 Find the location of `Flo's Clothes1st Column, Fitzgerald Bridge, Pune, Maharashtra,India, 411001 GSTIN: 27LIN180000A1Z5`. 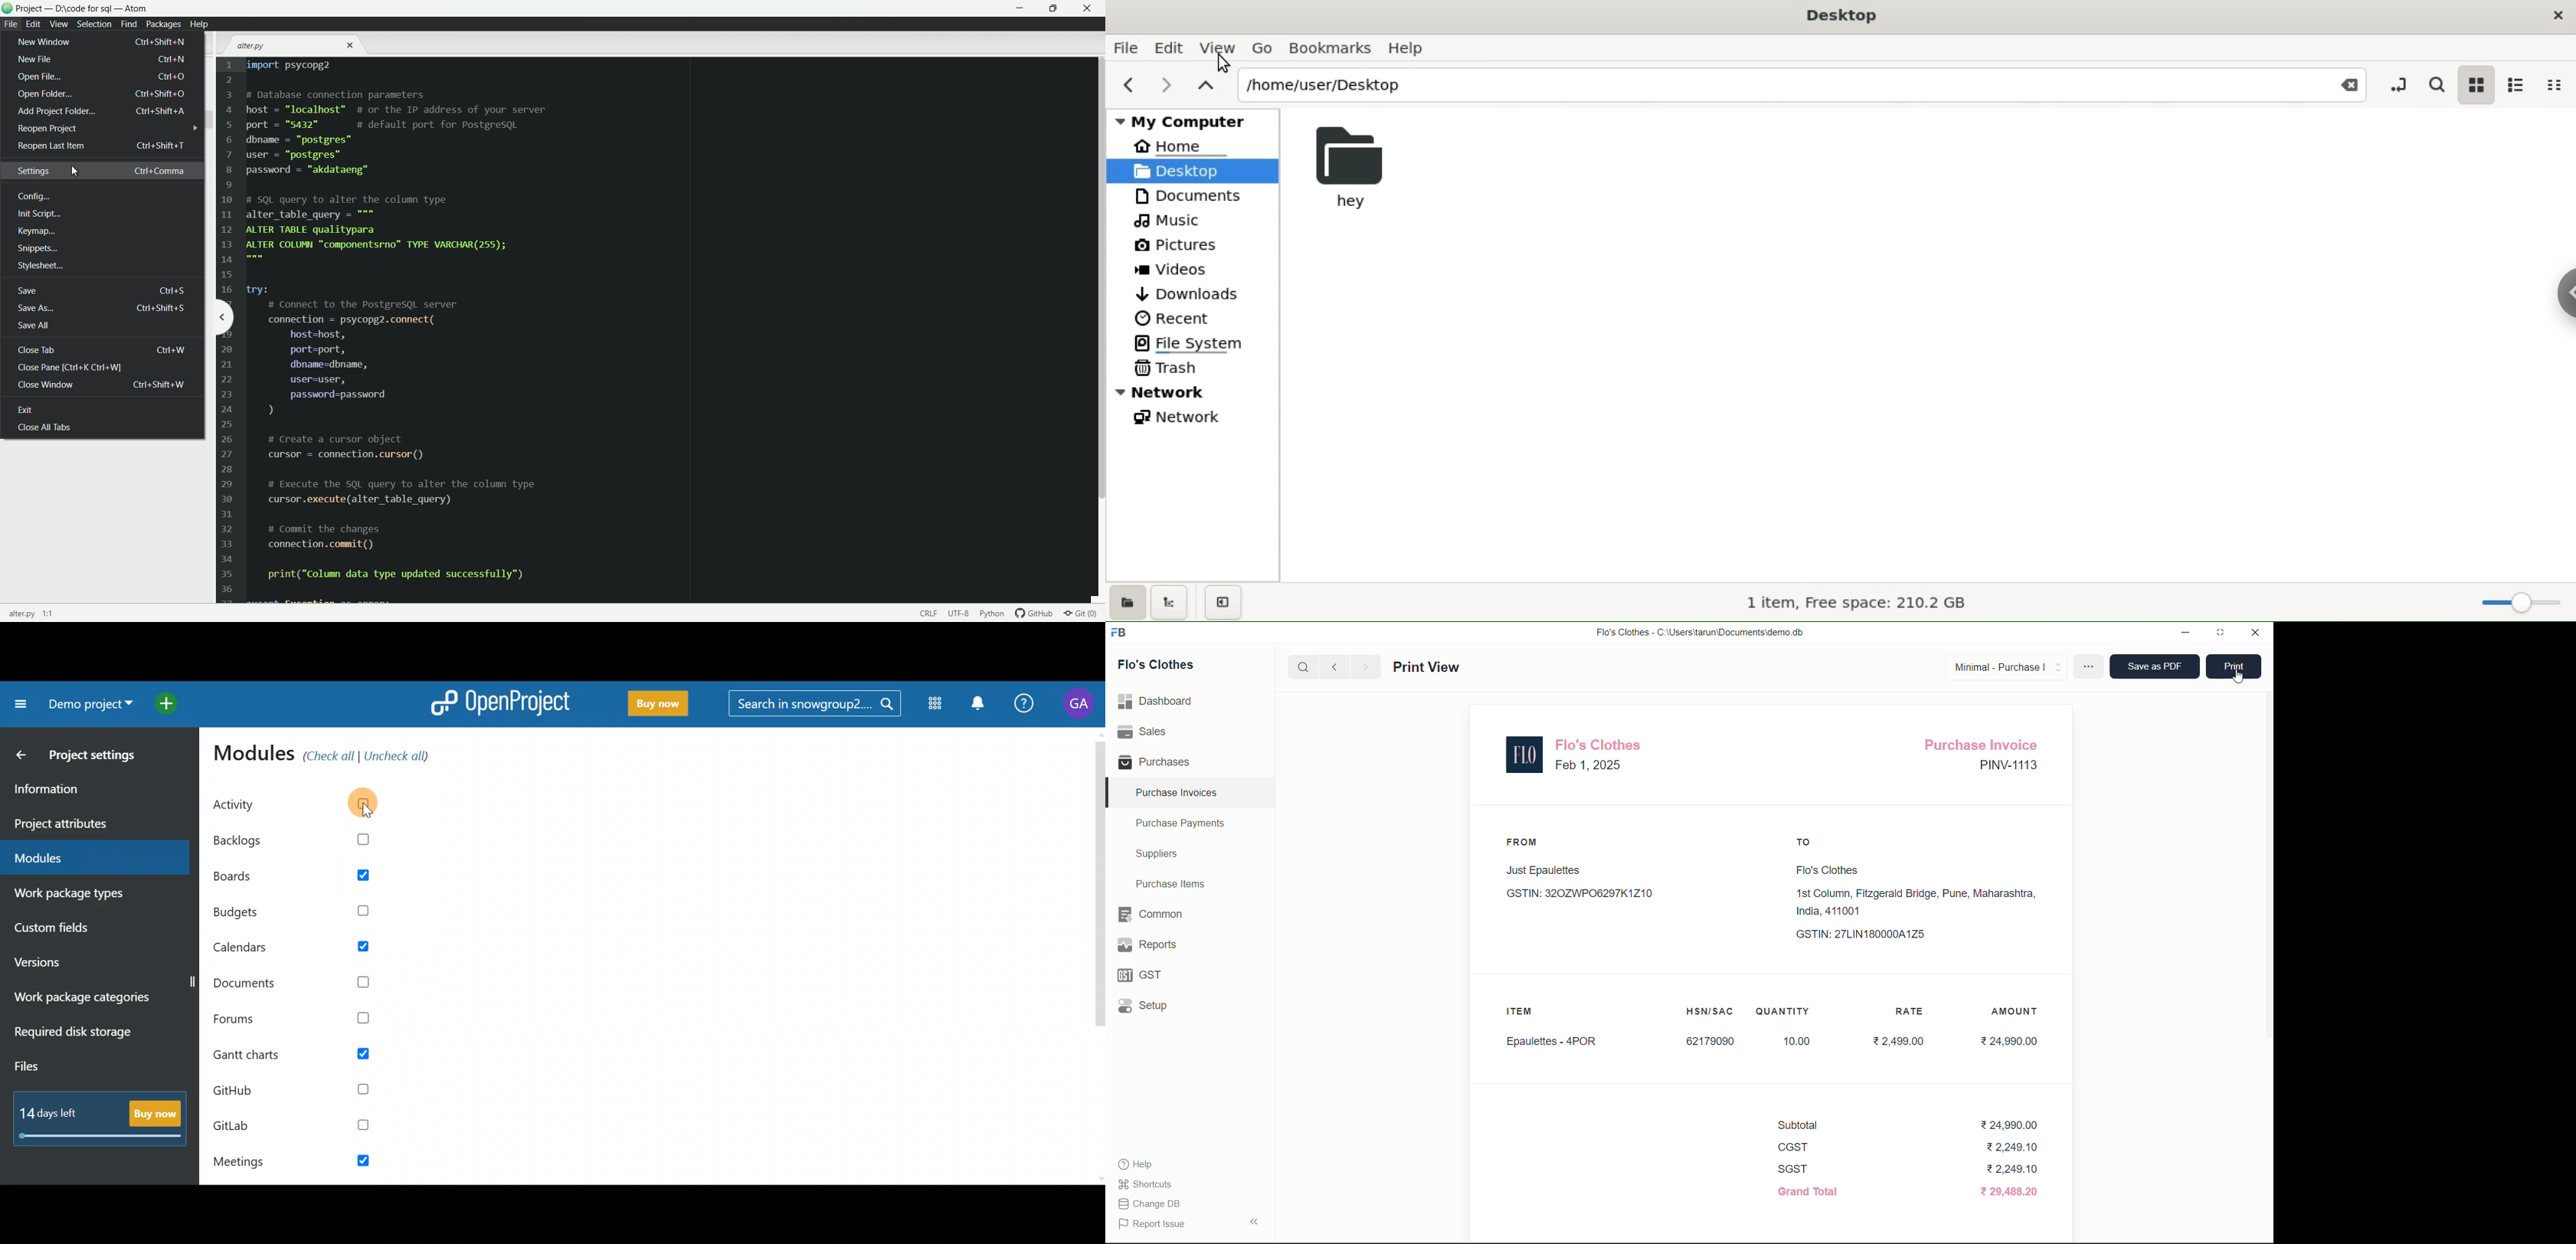

Flo's Clothes1st Column, Fitzgerald Bridge, Pune, Maharashtra,India, 411001 GSTIN: 27LIN180000A1Z5 is located at coordinates (1909, 901).